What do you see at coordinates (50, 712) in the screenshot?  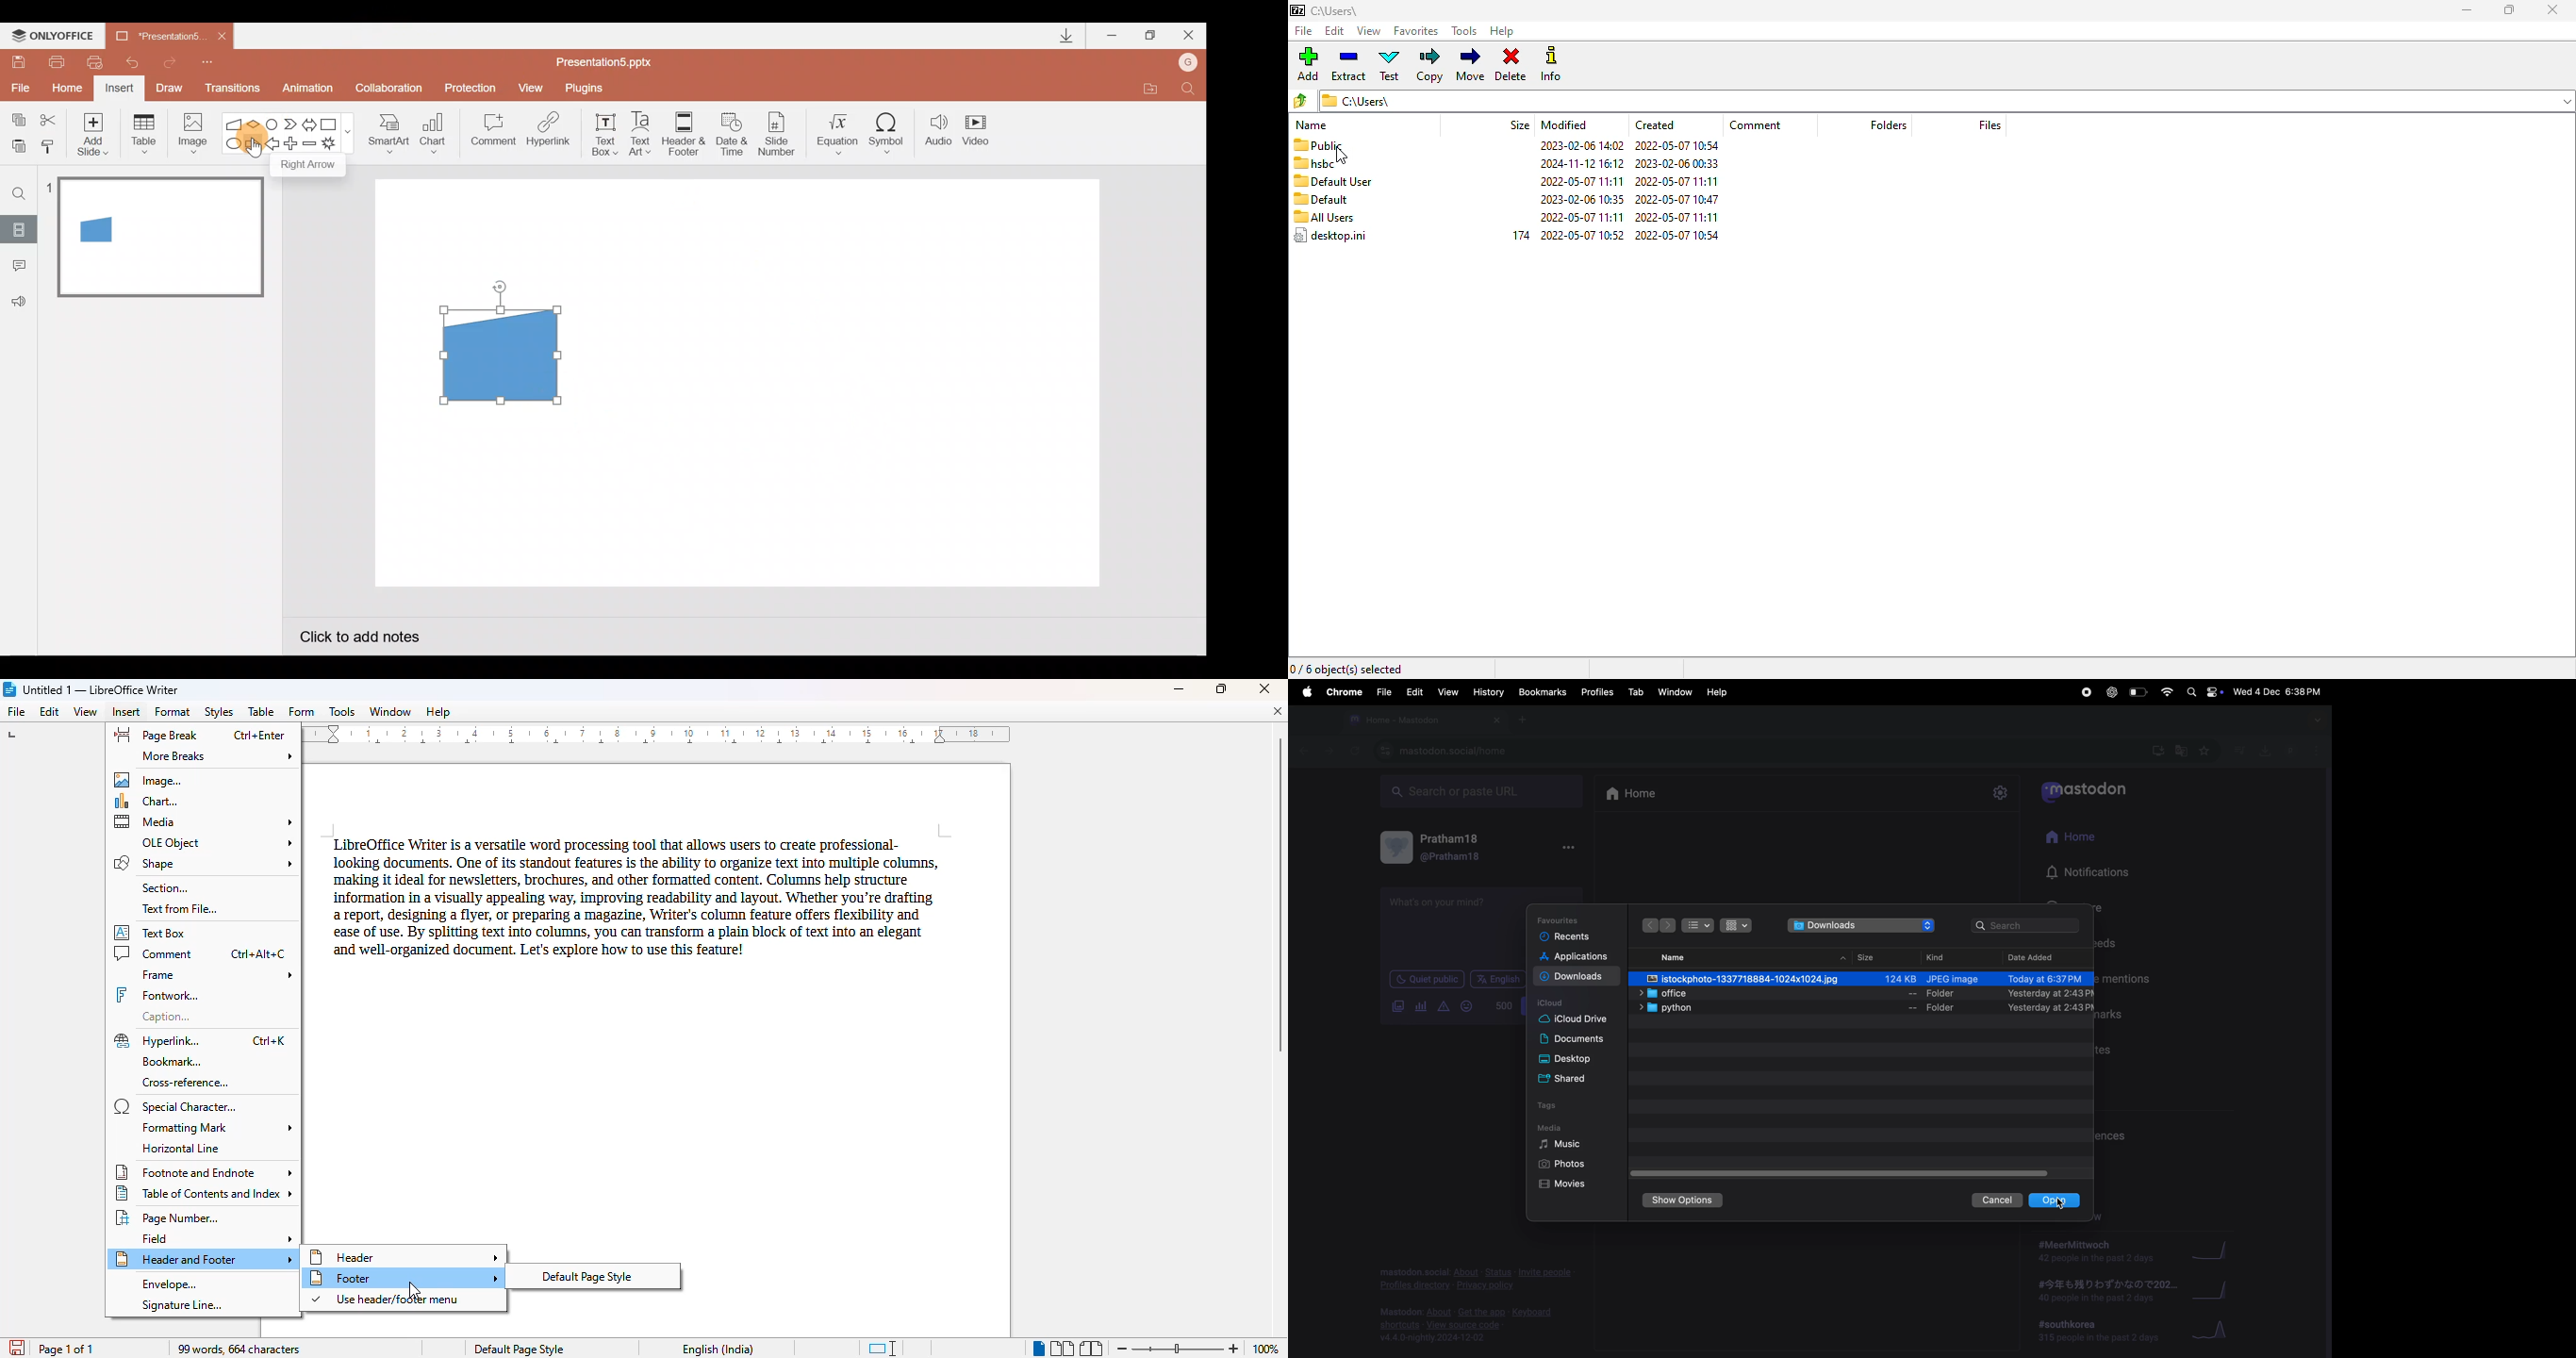 I see `edit` at bounding box center [50, 712].